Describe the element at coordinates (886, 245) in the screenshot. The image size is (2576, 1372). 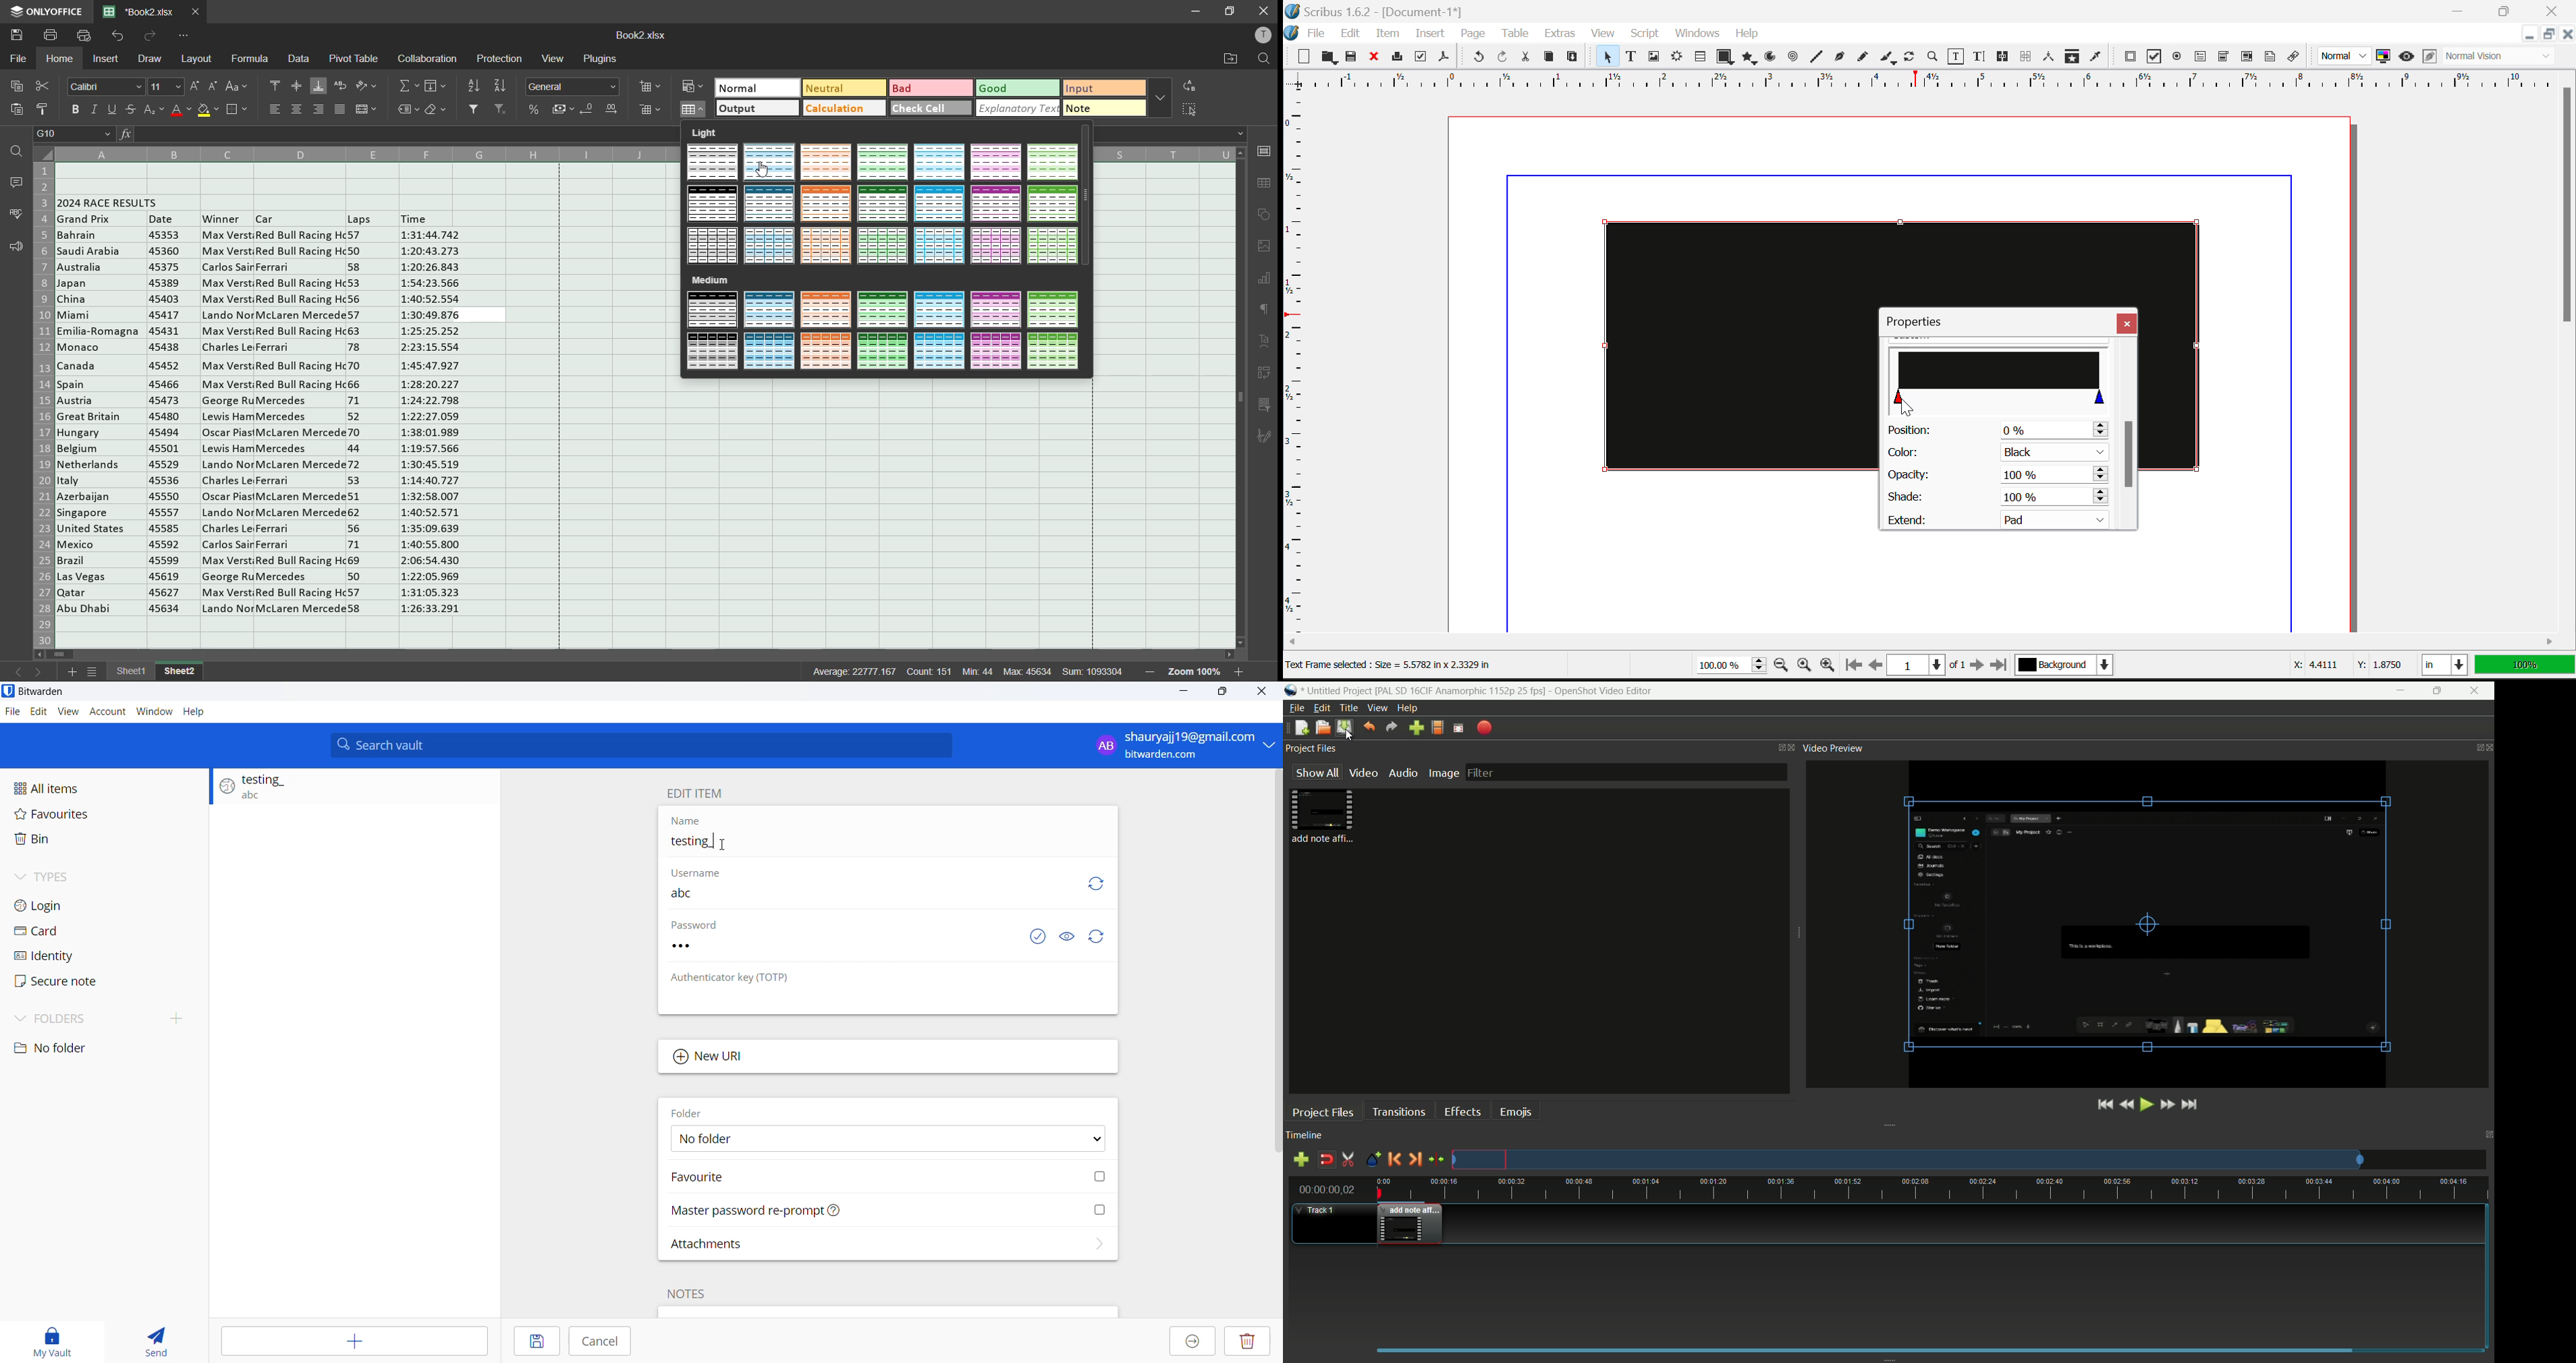
I see `table style light 18` at that location.